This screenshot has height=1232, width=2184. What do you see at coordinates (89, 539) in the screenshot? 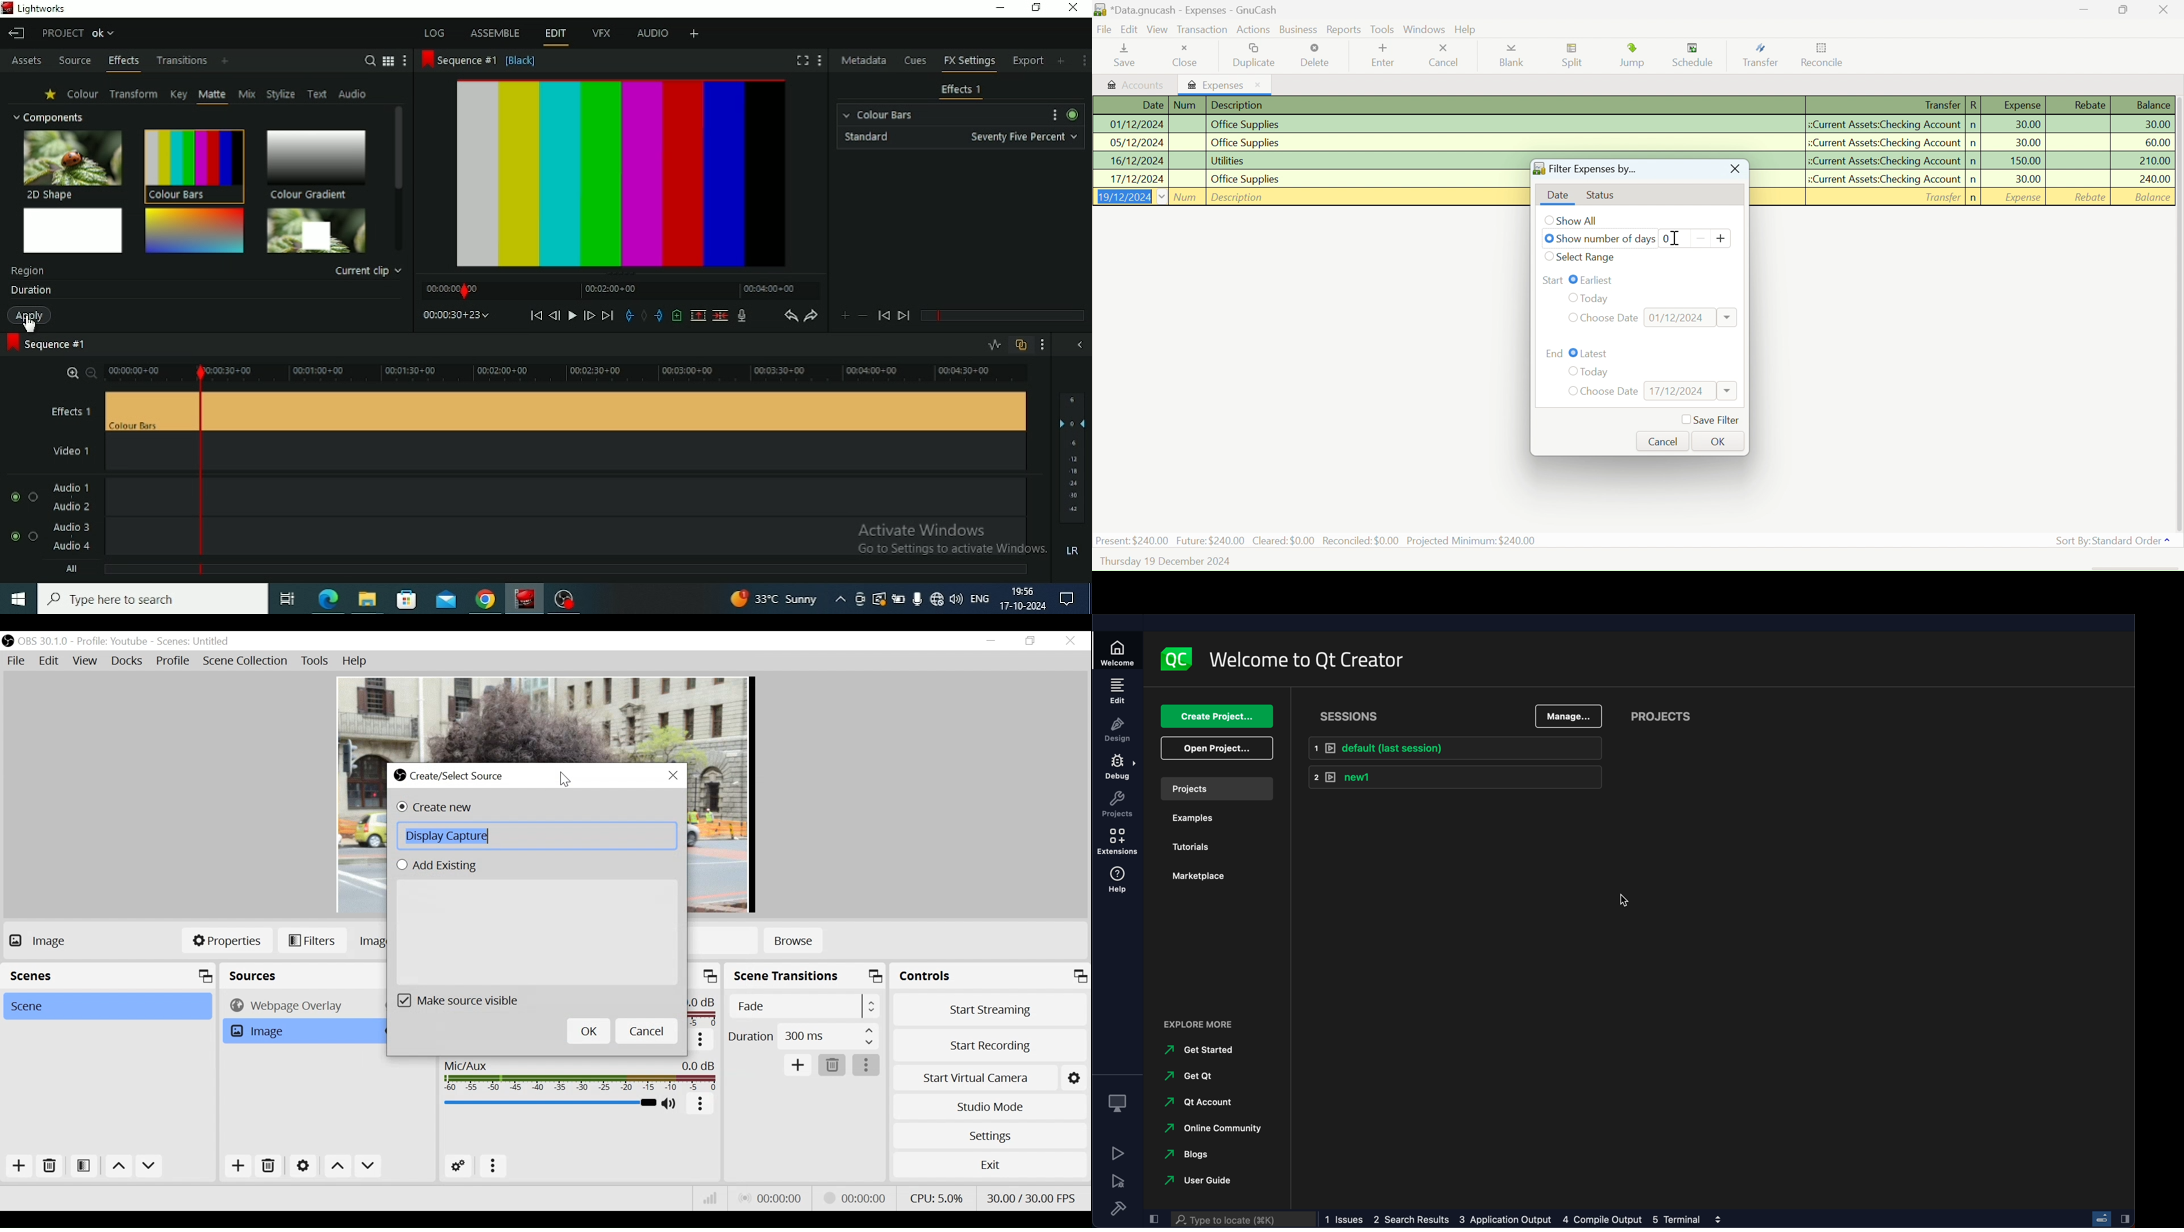
I see `Audio 3 and 4` at bounding box center [89, 539].